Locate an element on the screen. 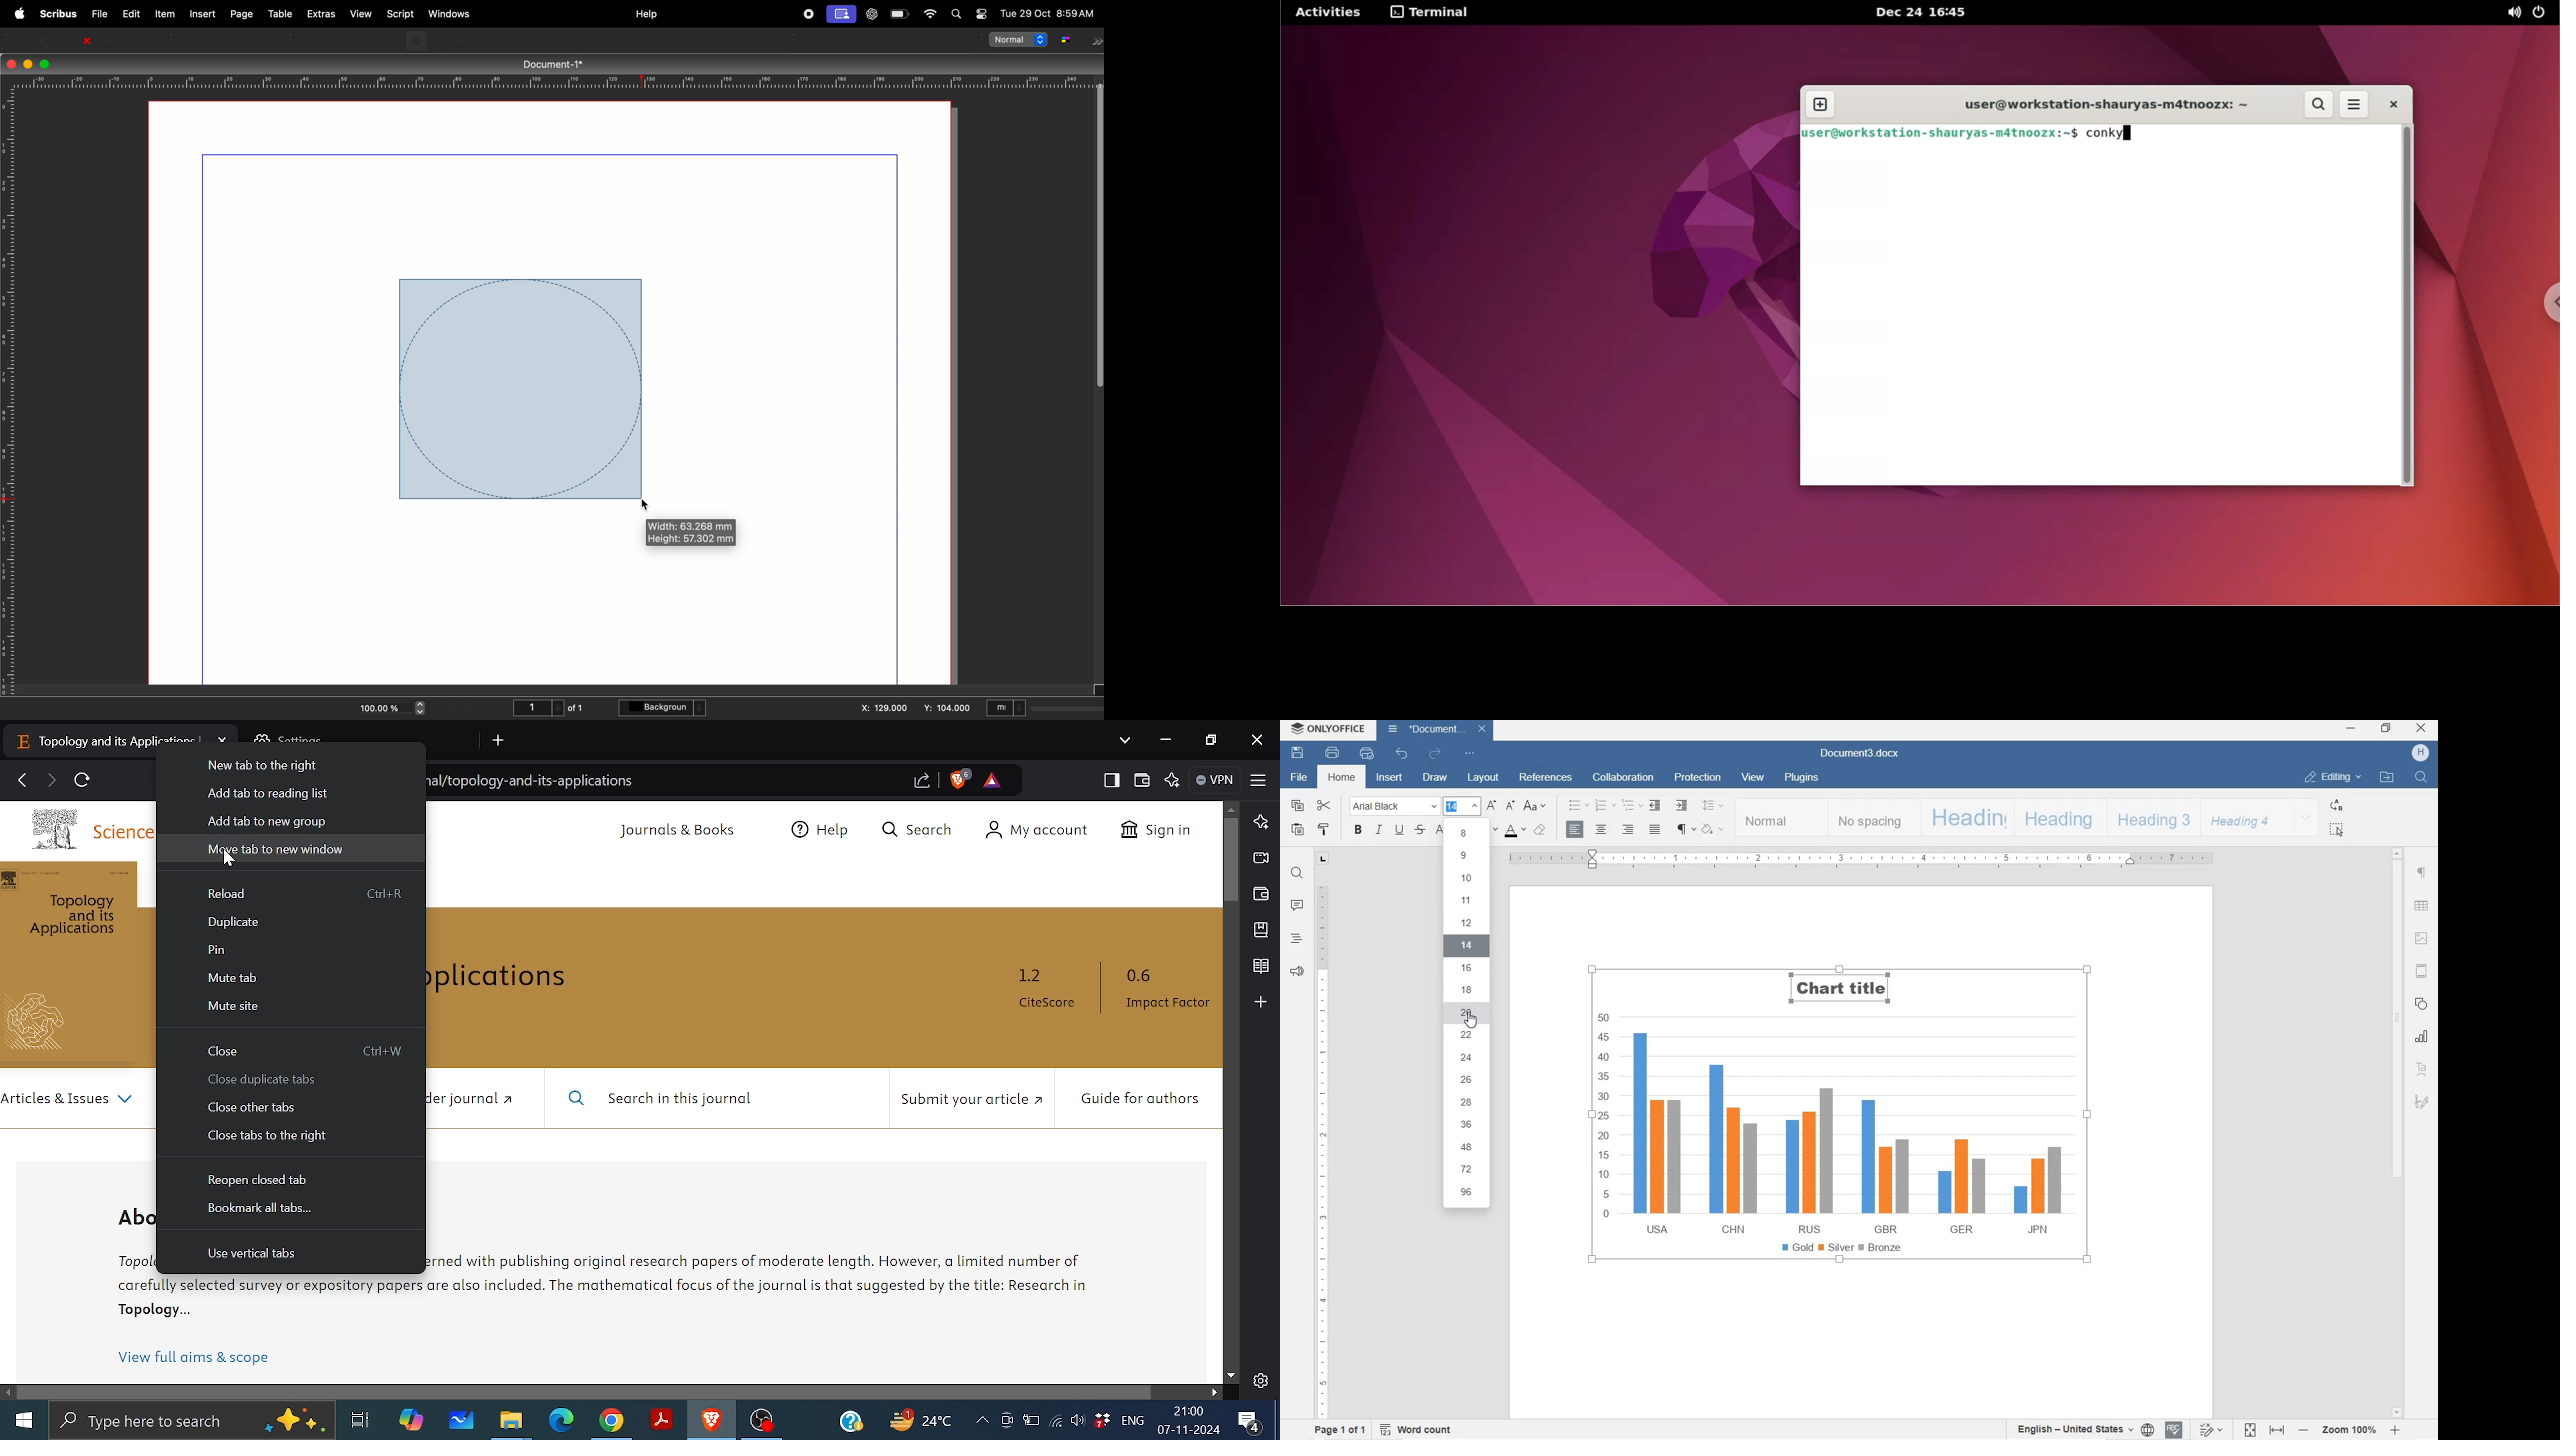  10 is located at coordinates (1465, 879).